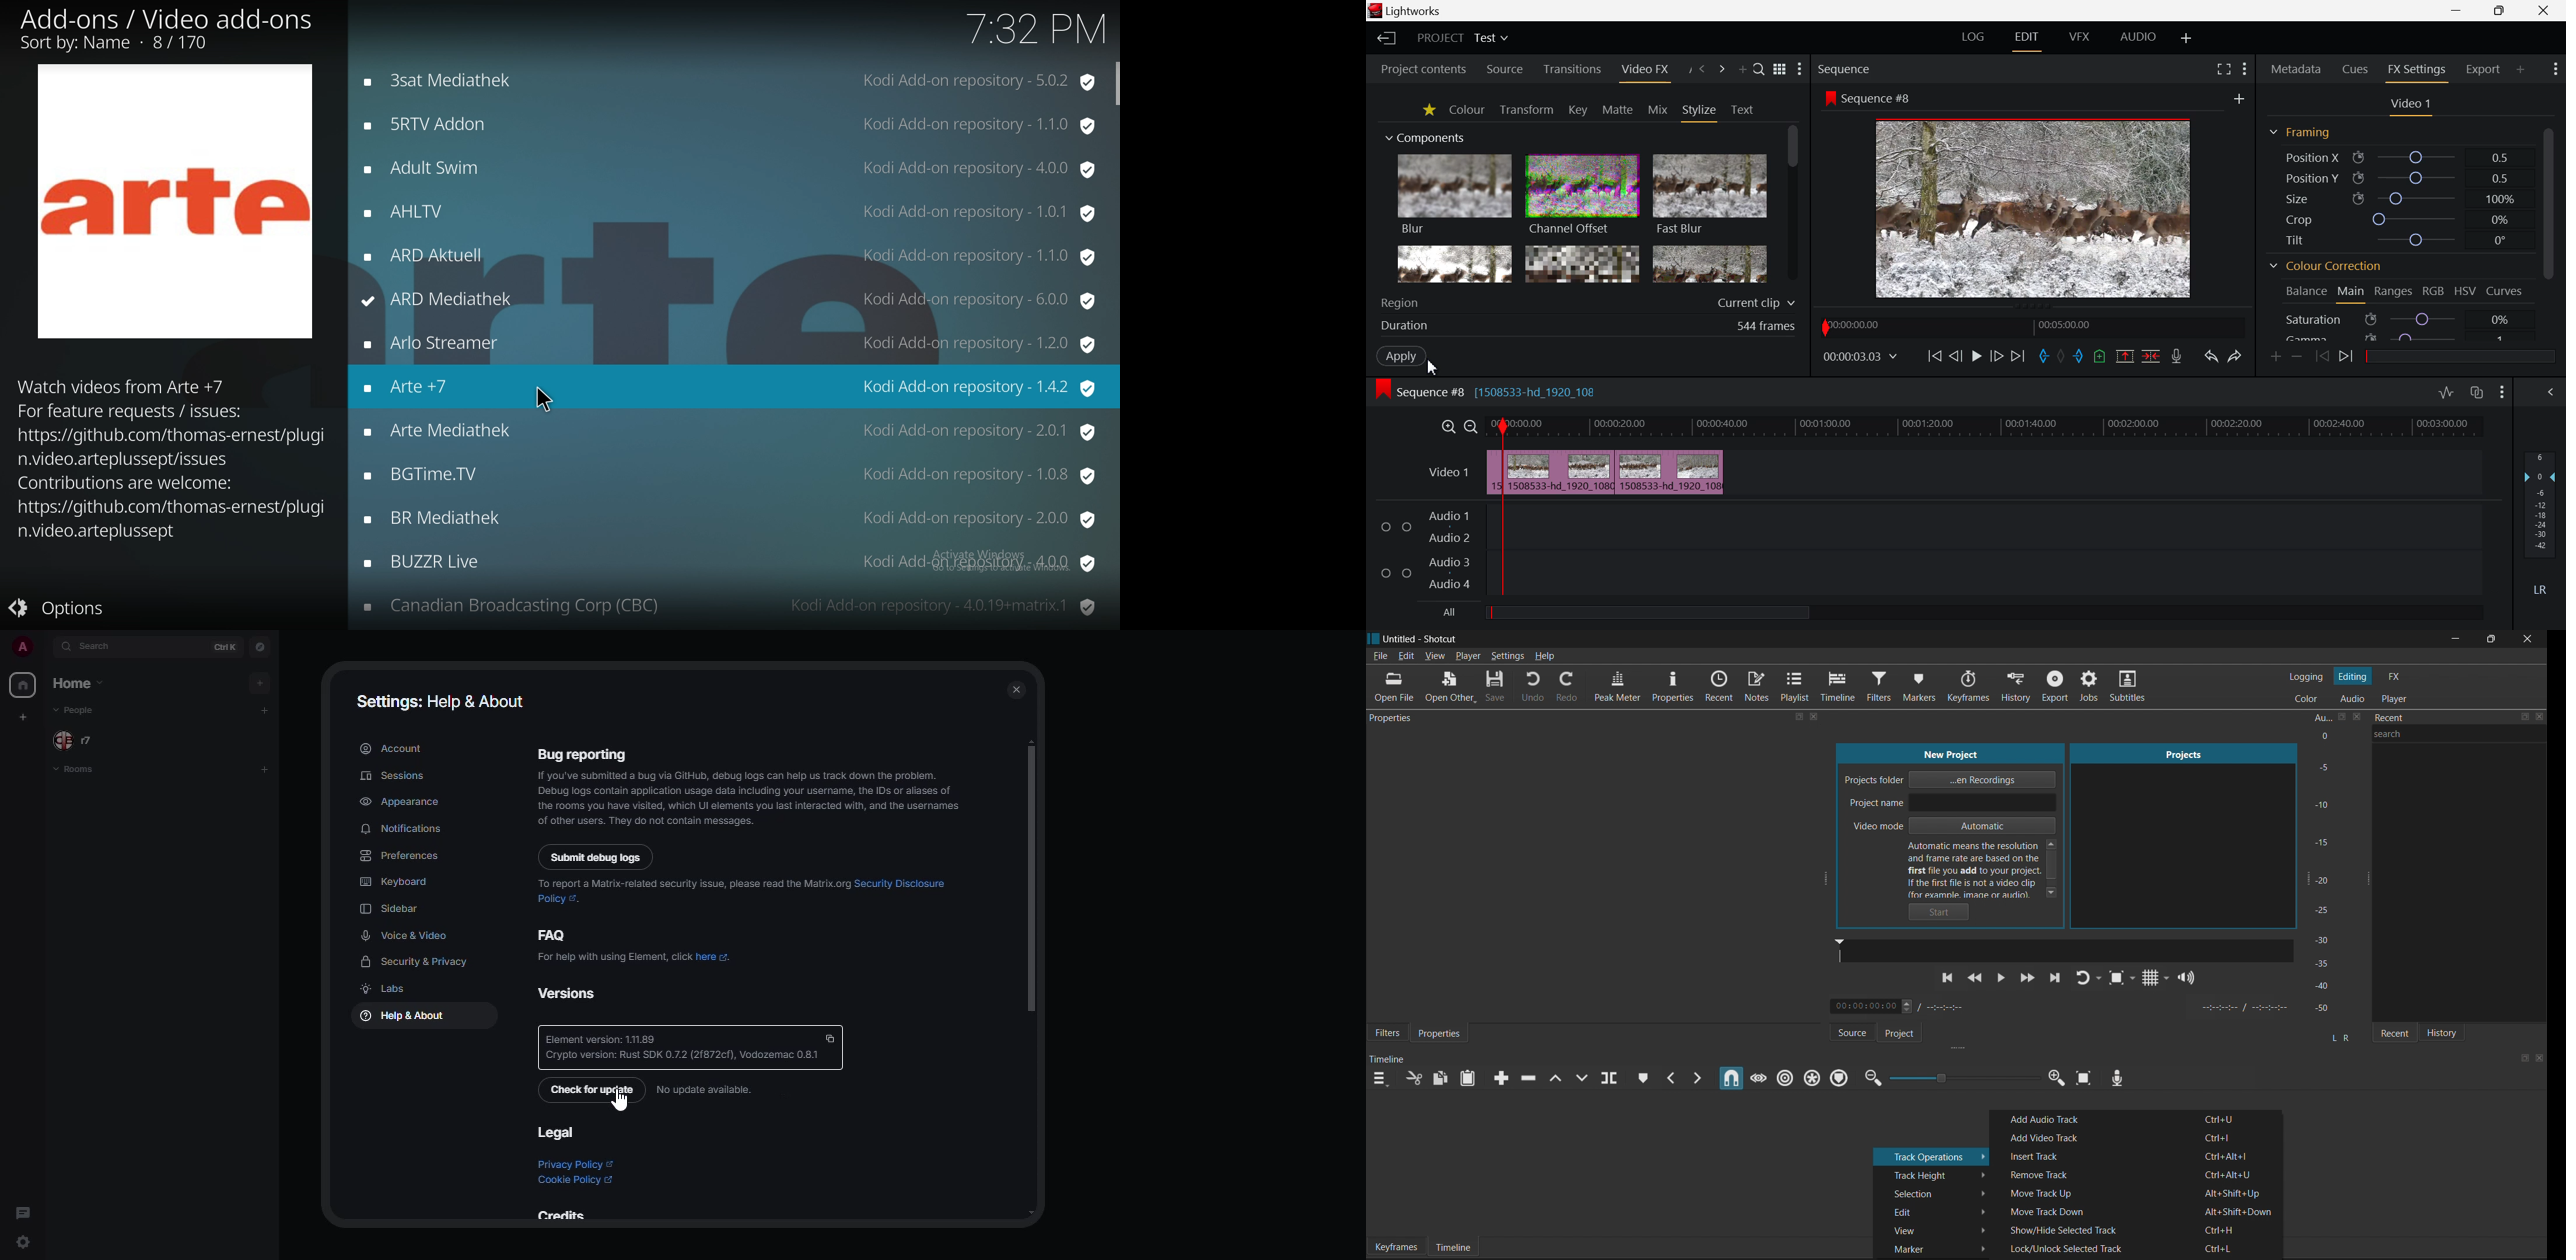 Image resolution: width=2576 pixels, height=1260 pixels. Describe the element at coordinates (2356, 70) in the screenshot. I see `Cues` at that location.